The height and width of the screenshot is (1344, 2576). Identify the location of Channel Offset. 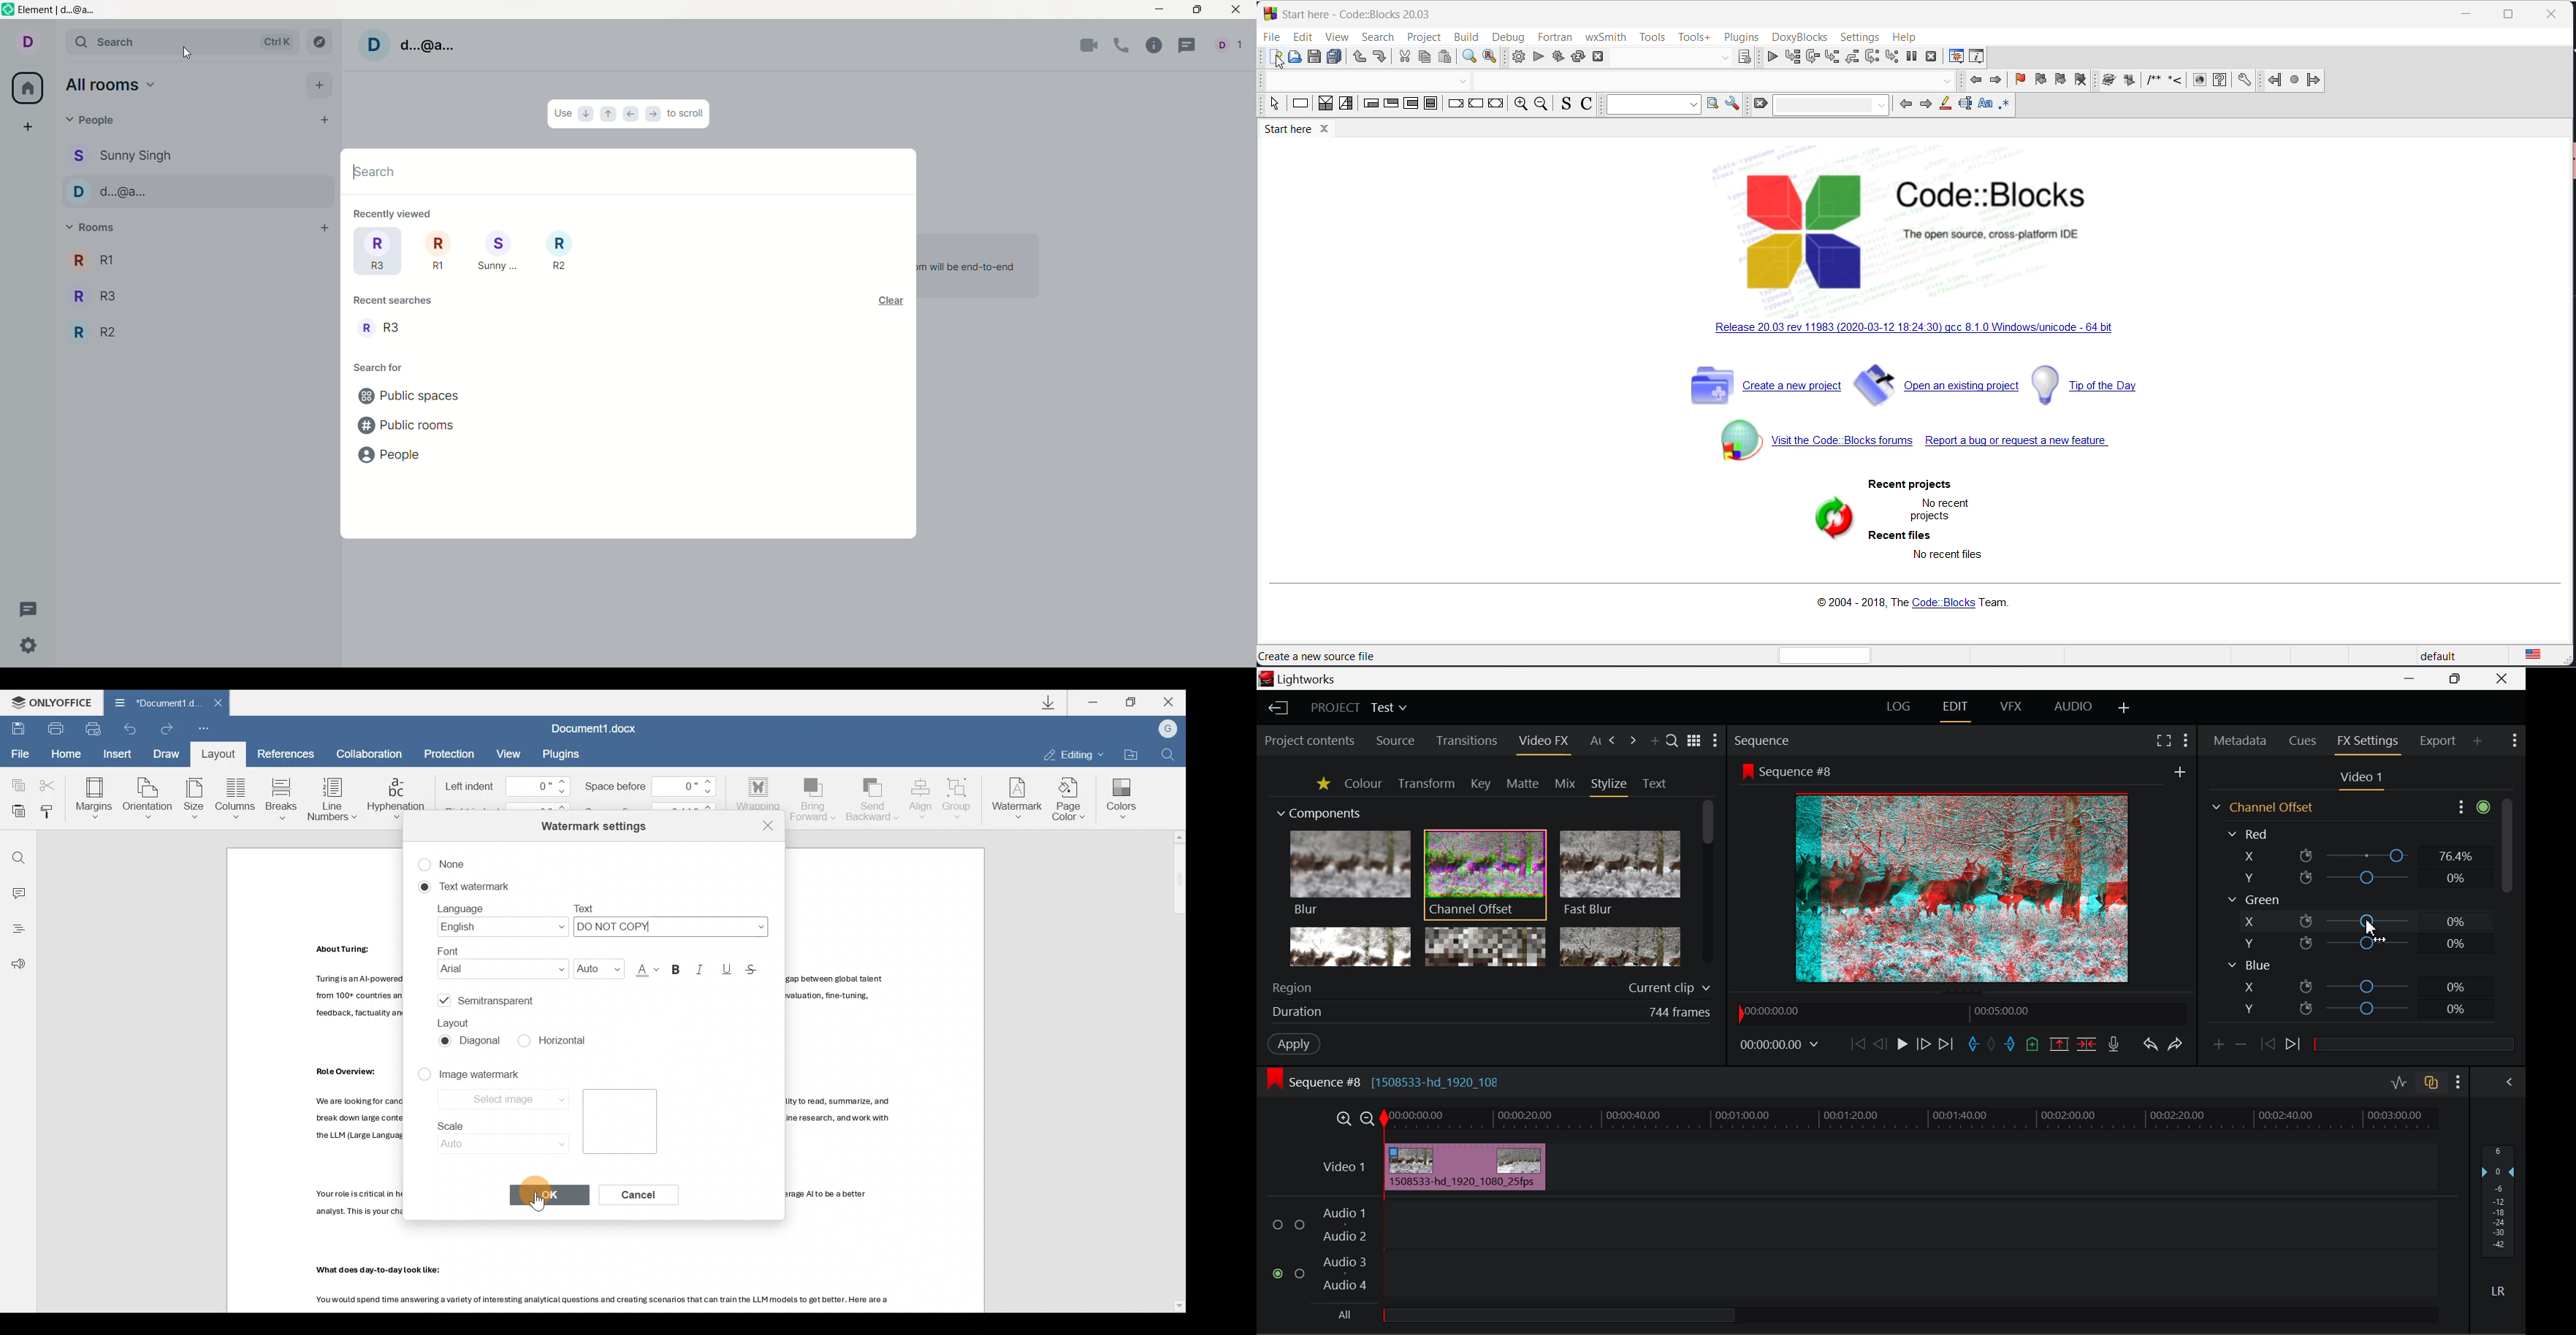
(1485, 876).